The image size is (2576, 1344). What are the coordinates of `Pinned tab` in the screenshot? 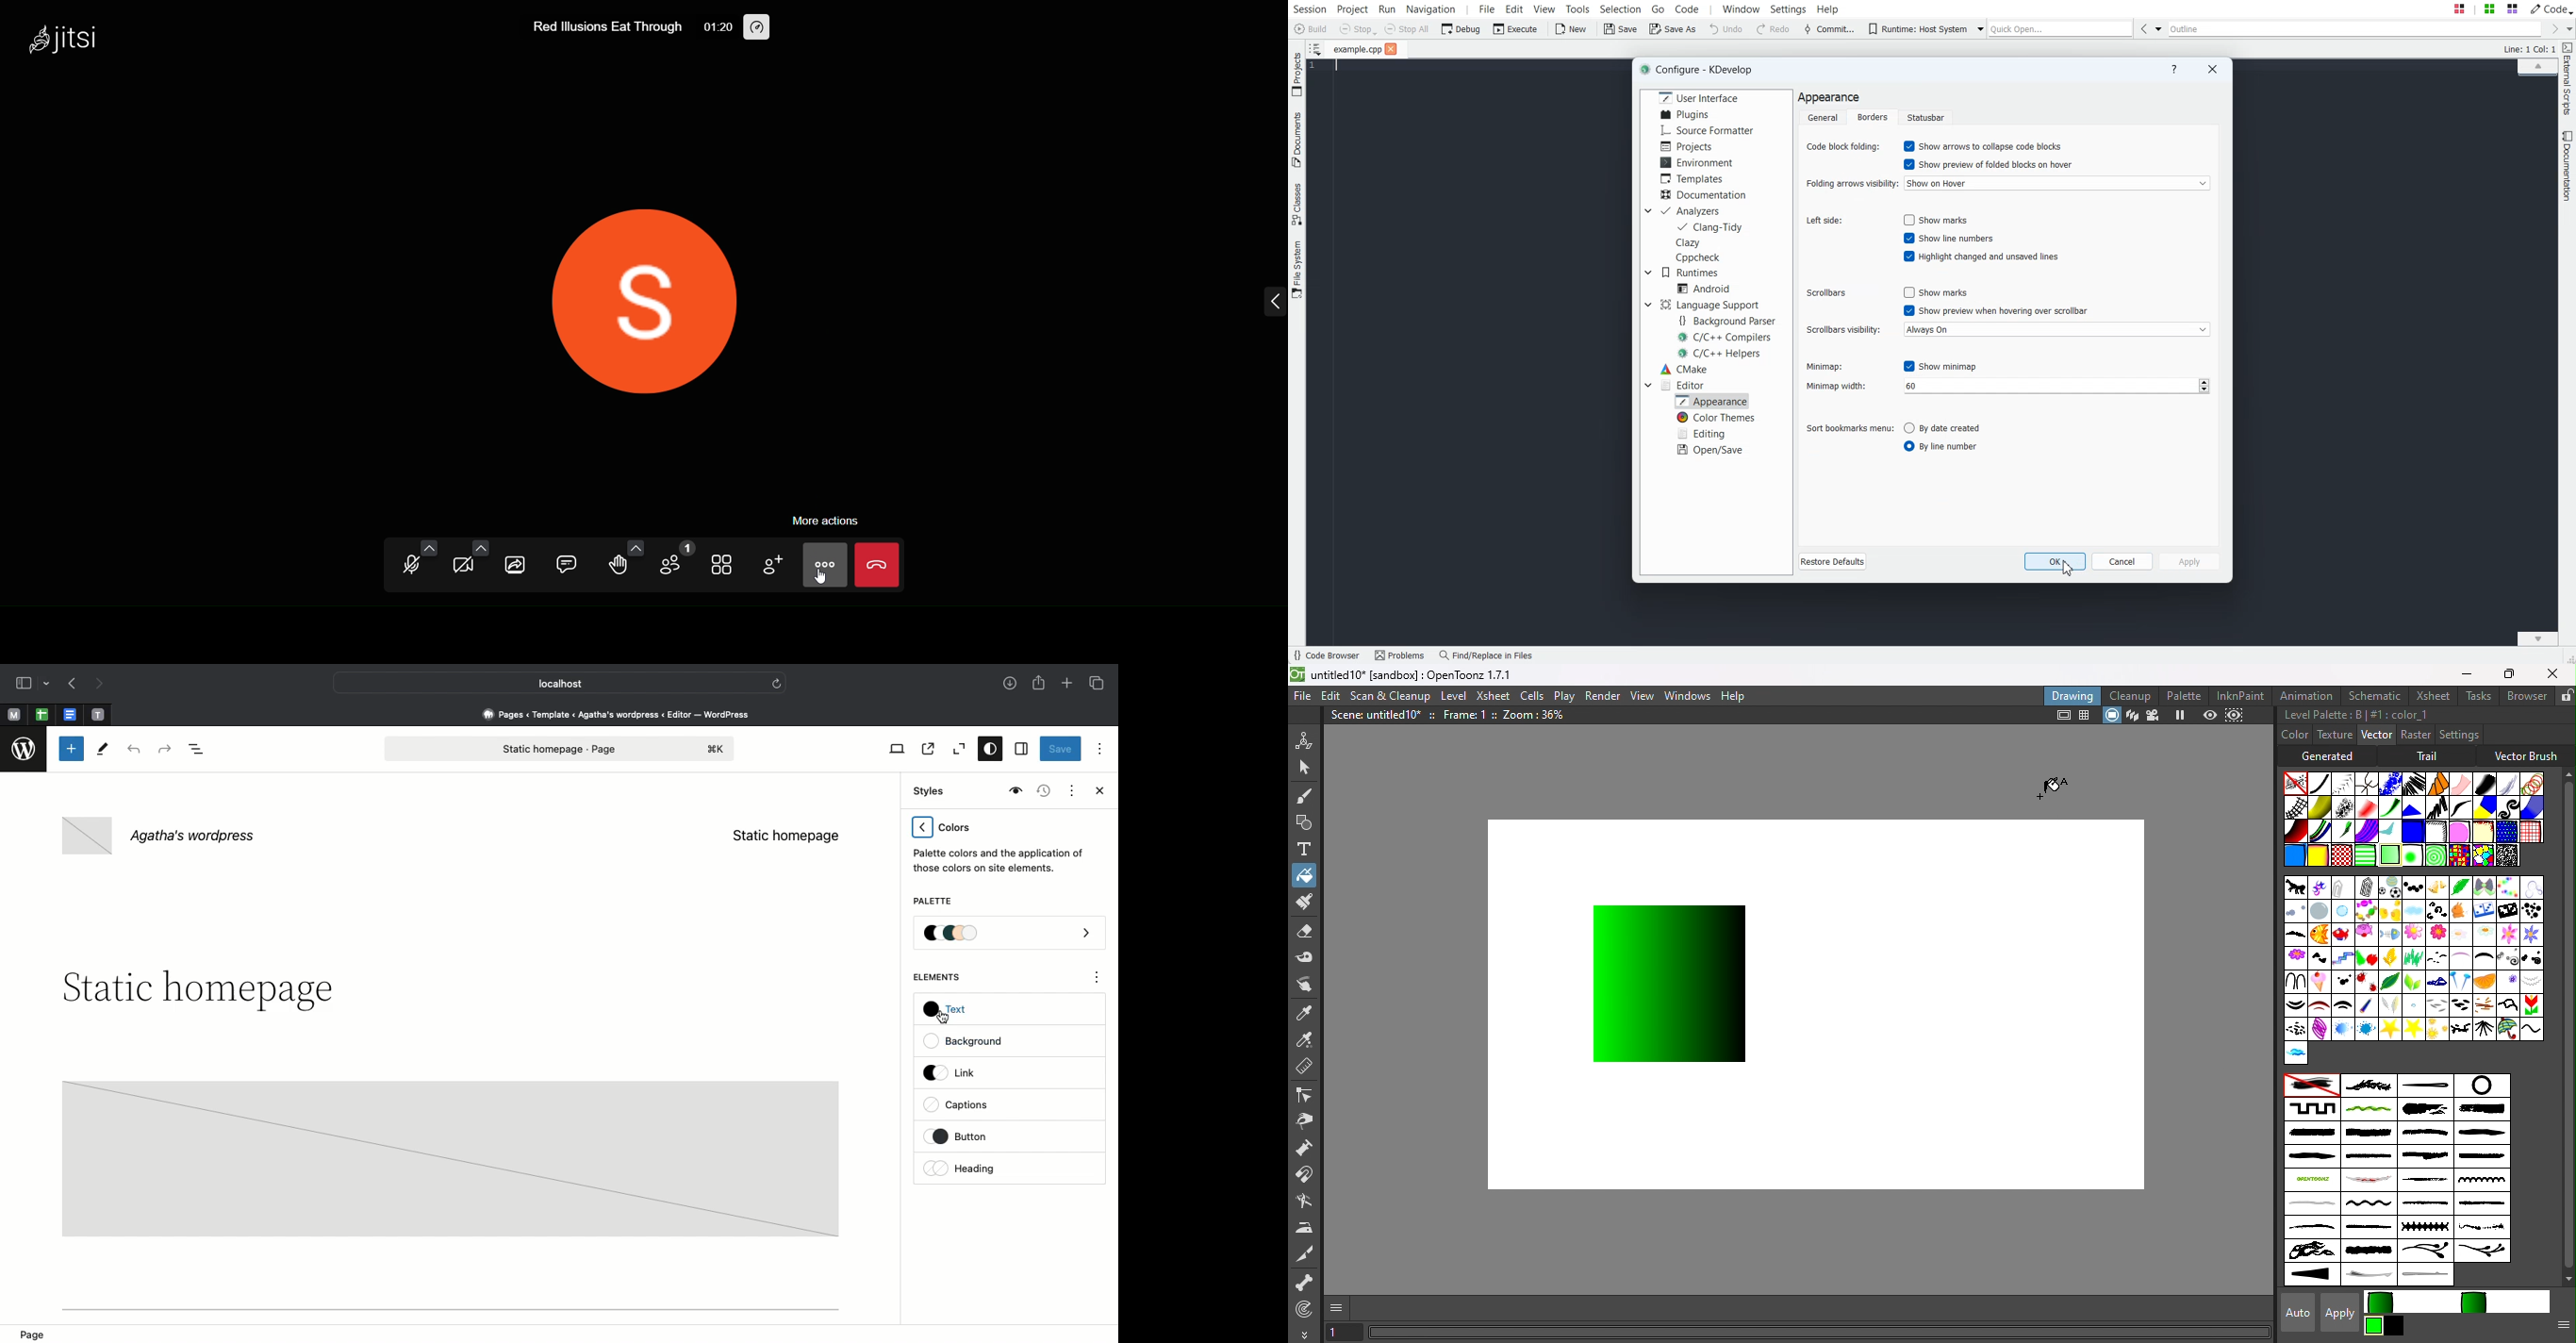 It's located at (42, 715).